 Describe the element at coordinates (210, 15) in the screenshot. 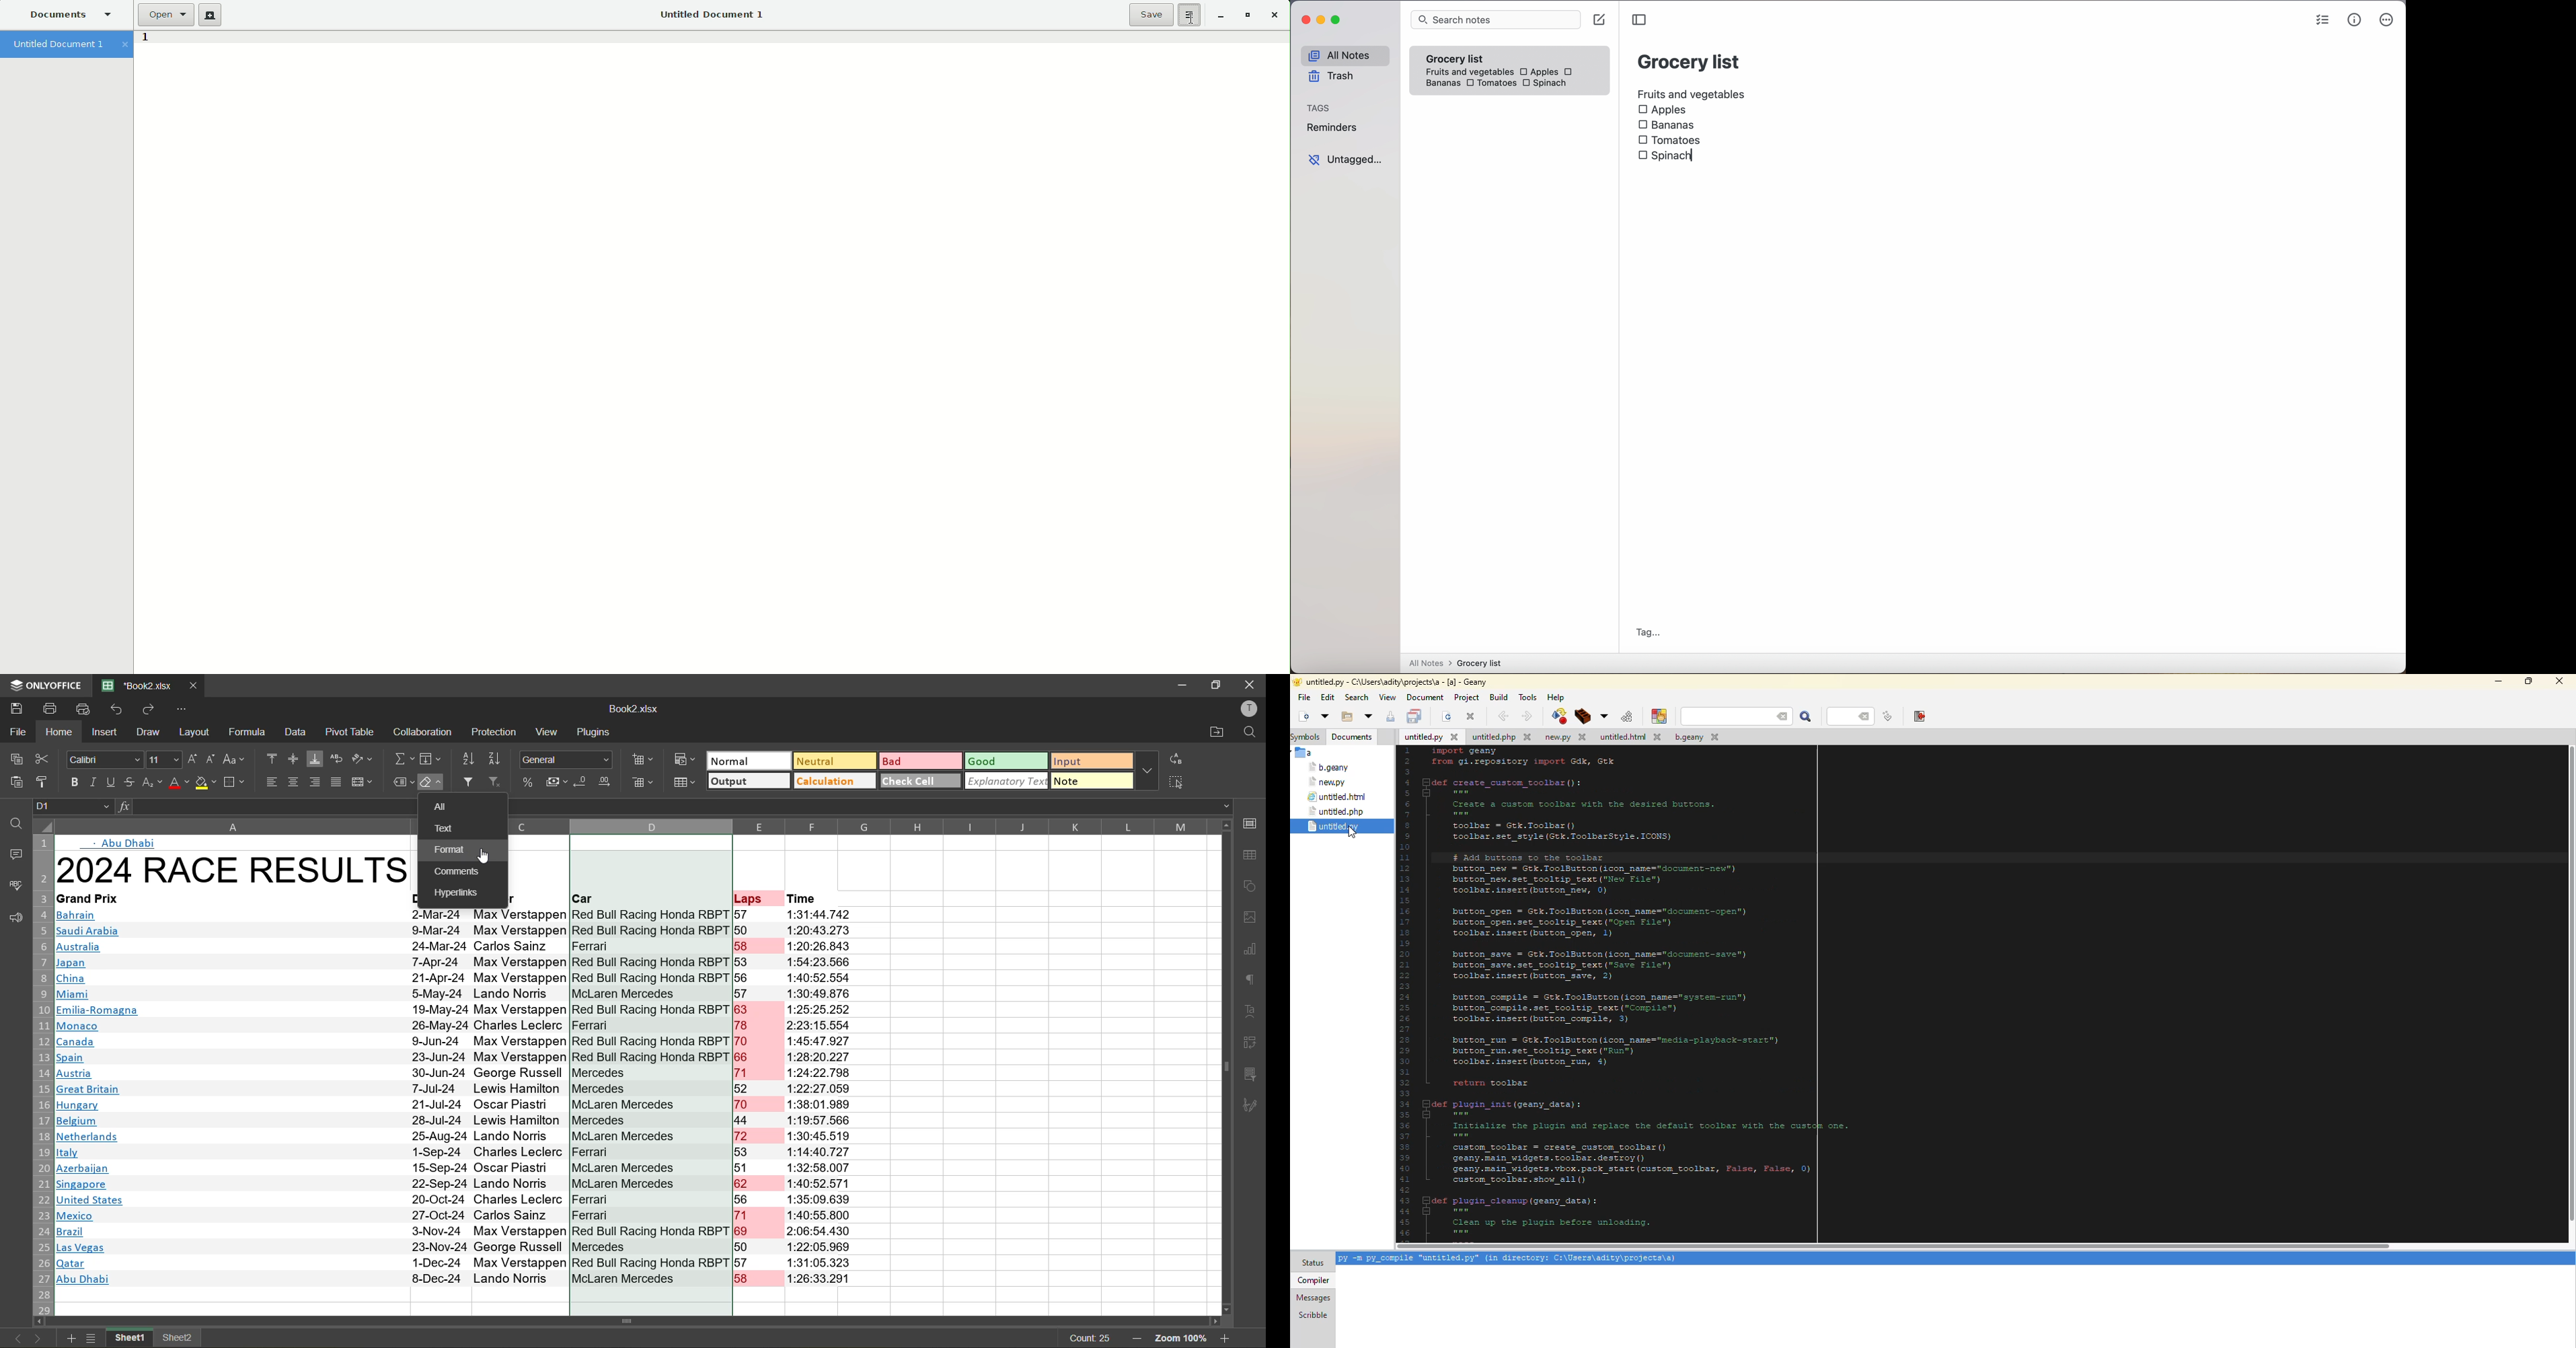

I see `New` at that location.